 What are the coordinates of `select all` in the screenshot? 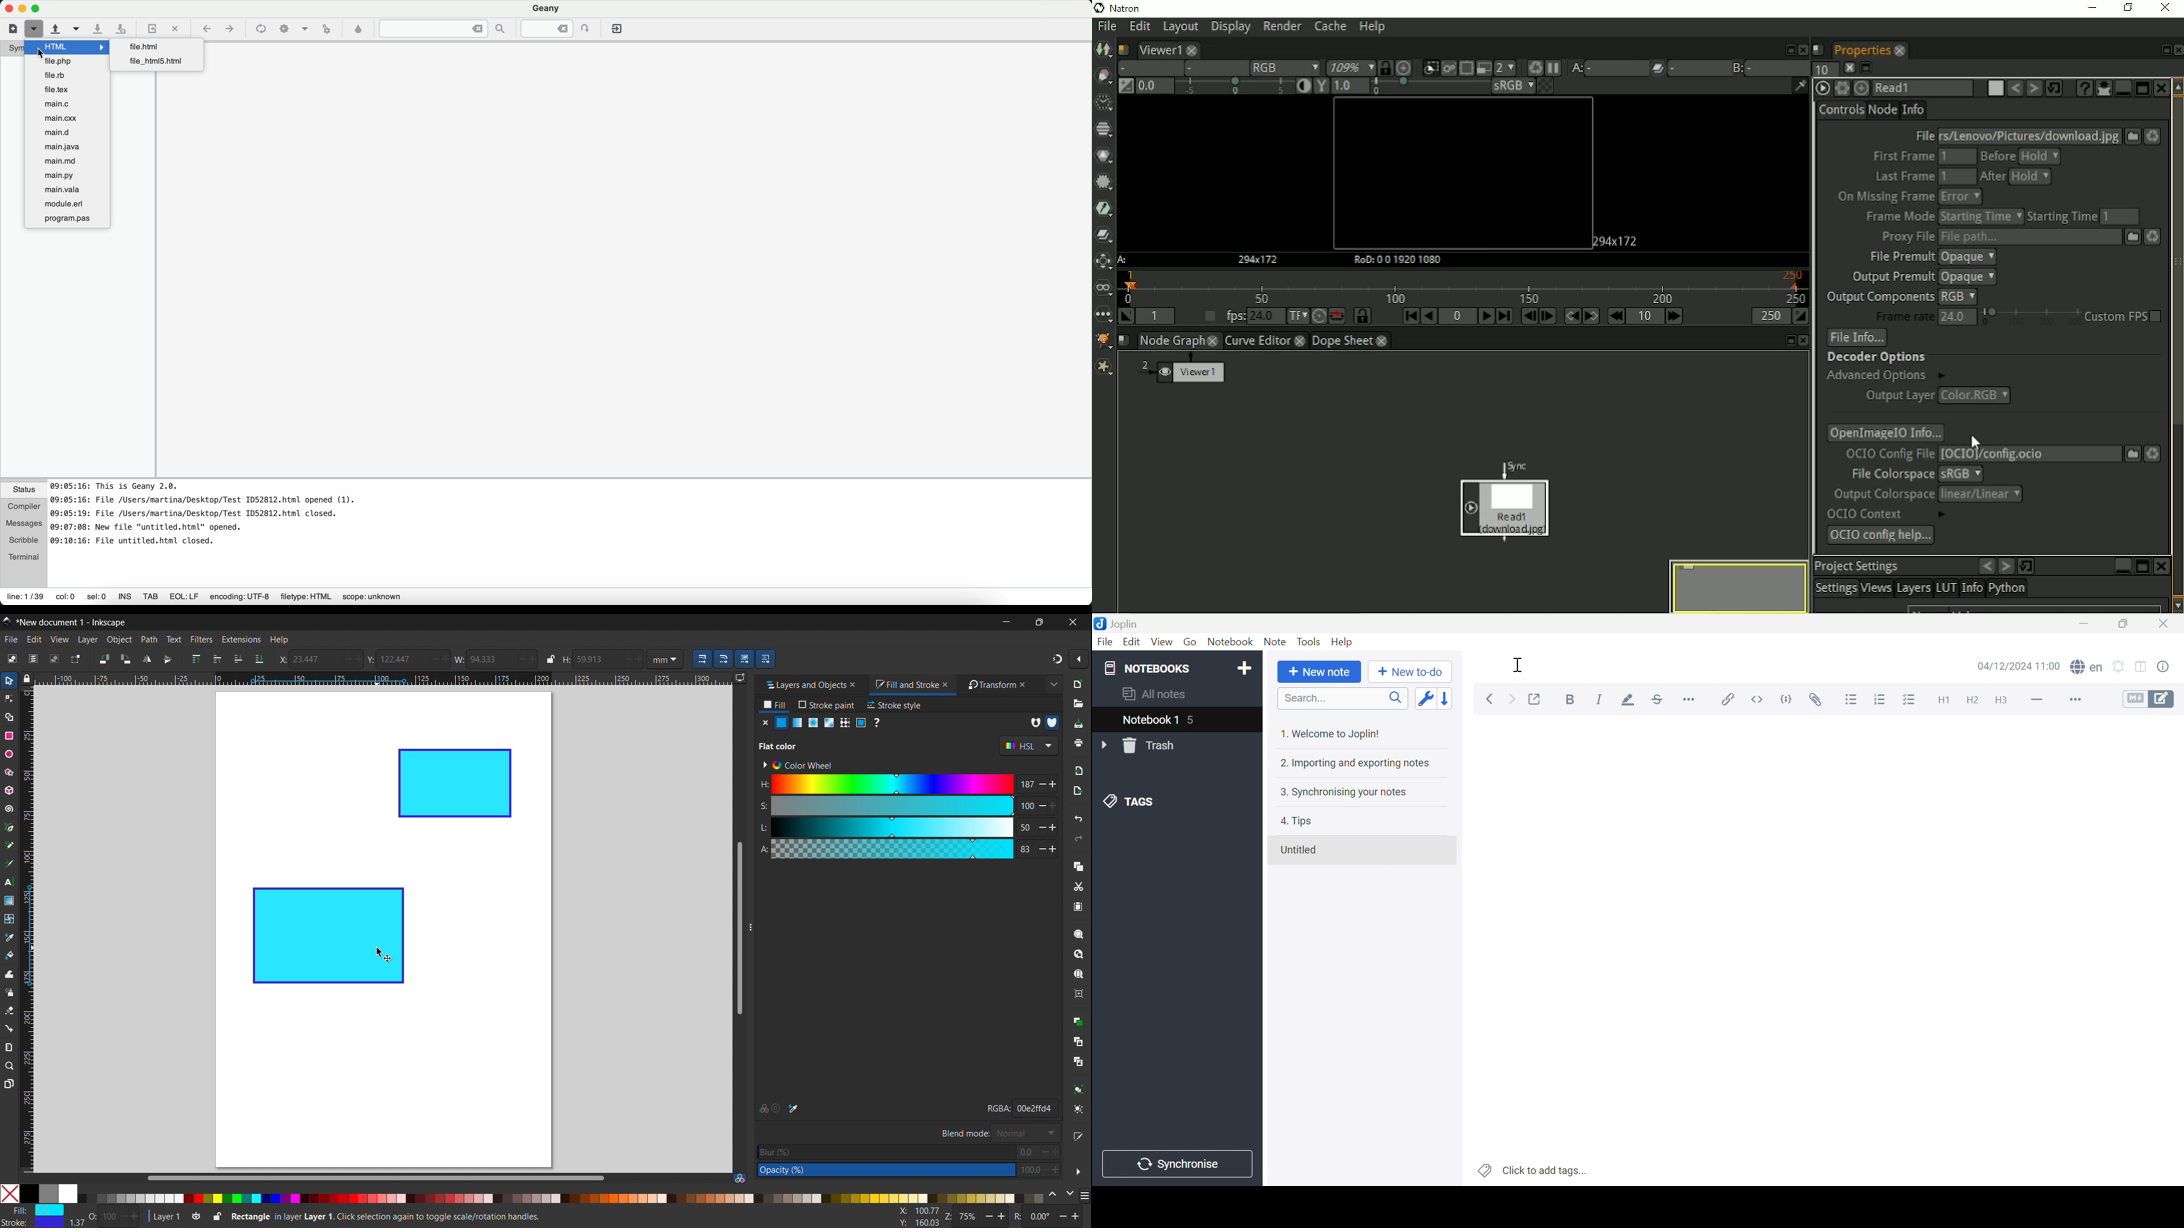 It's located at (11, 658).